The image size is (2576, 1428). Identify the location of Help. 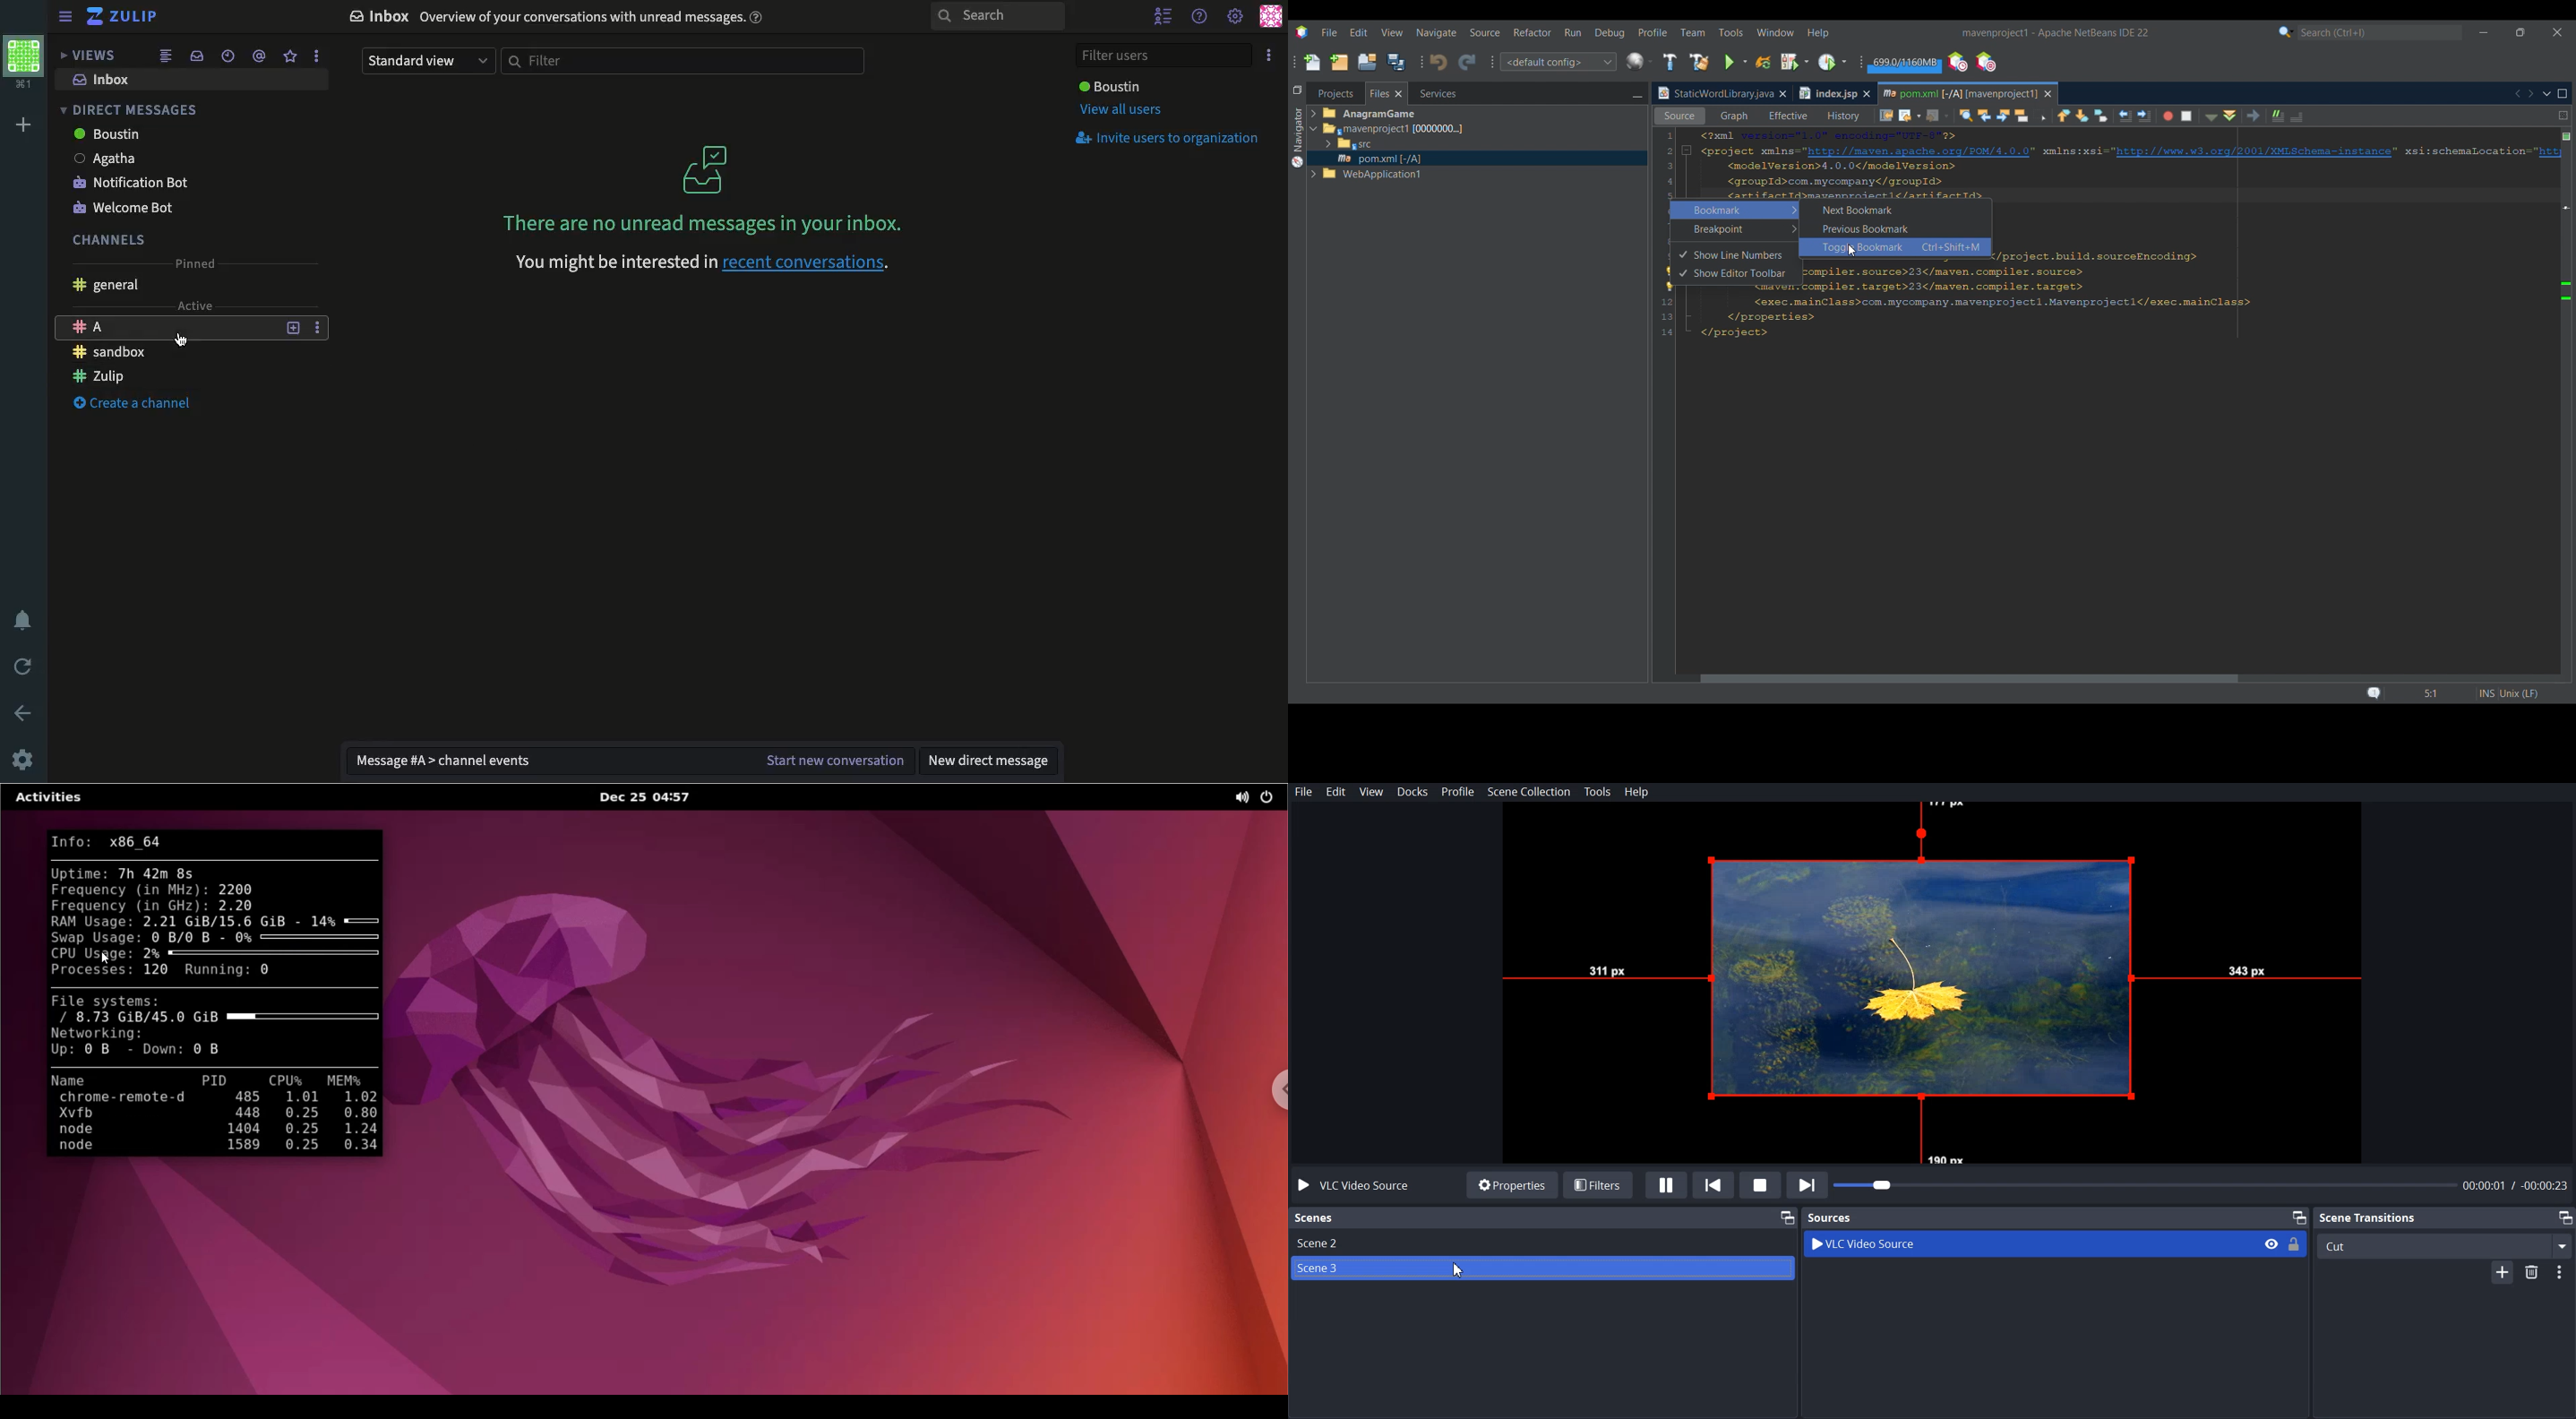
(1200, 16).